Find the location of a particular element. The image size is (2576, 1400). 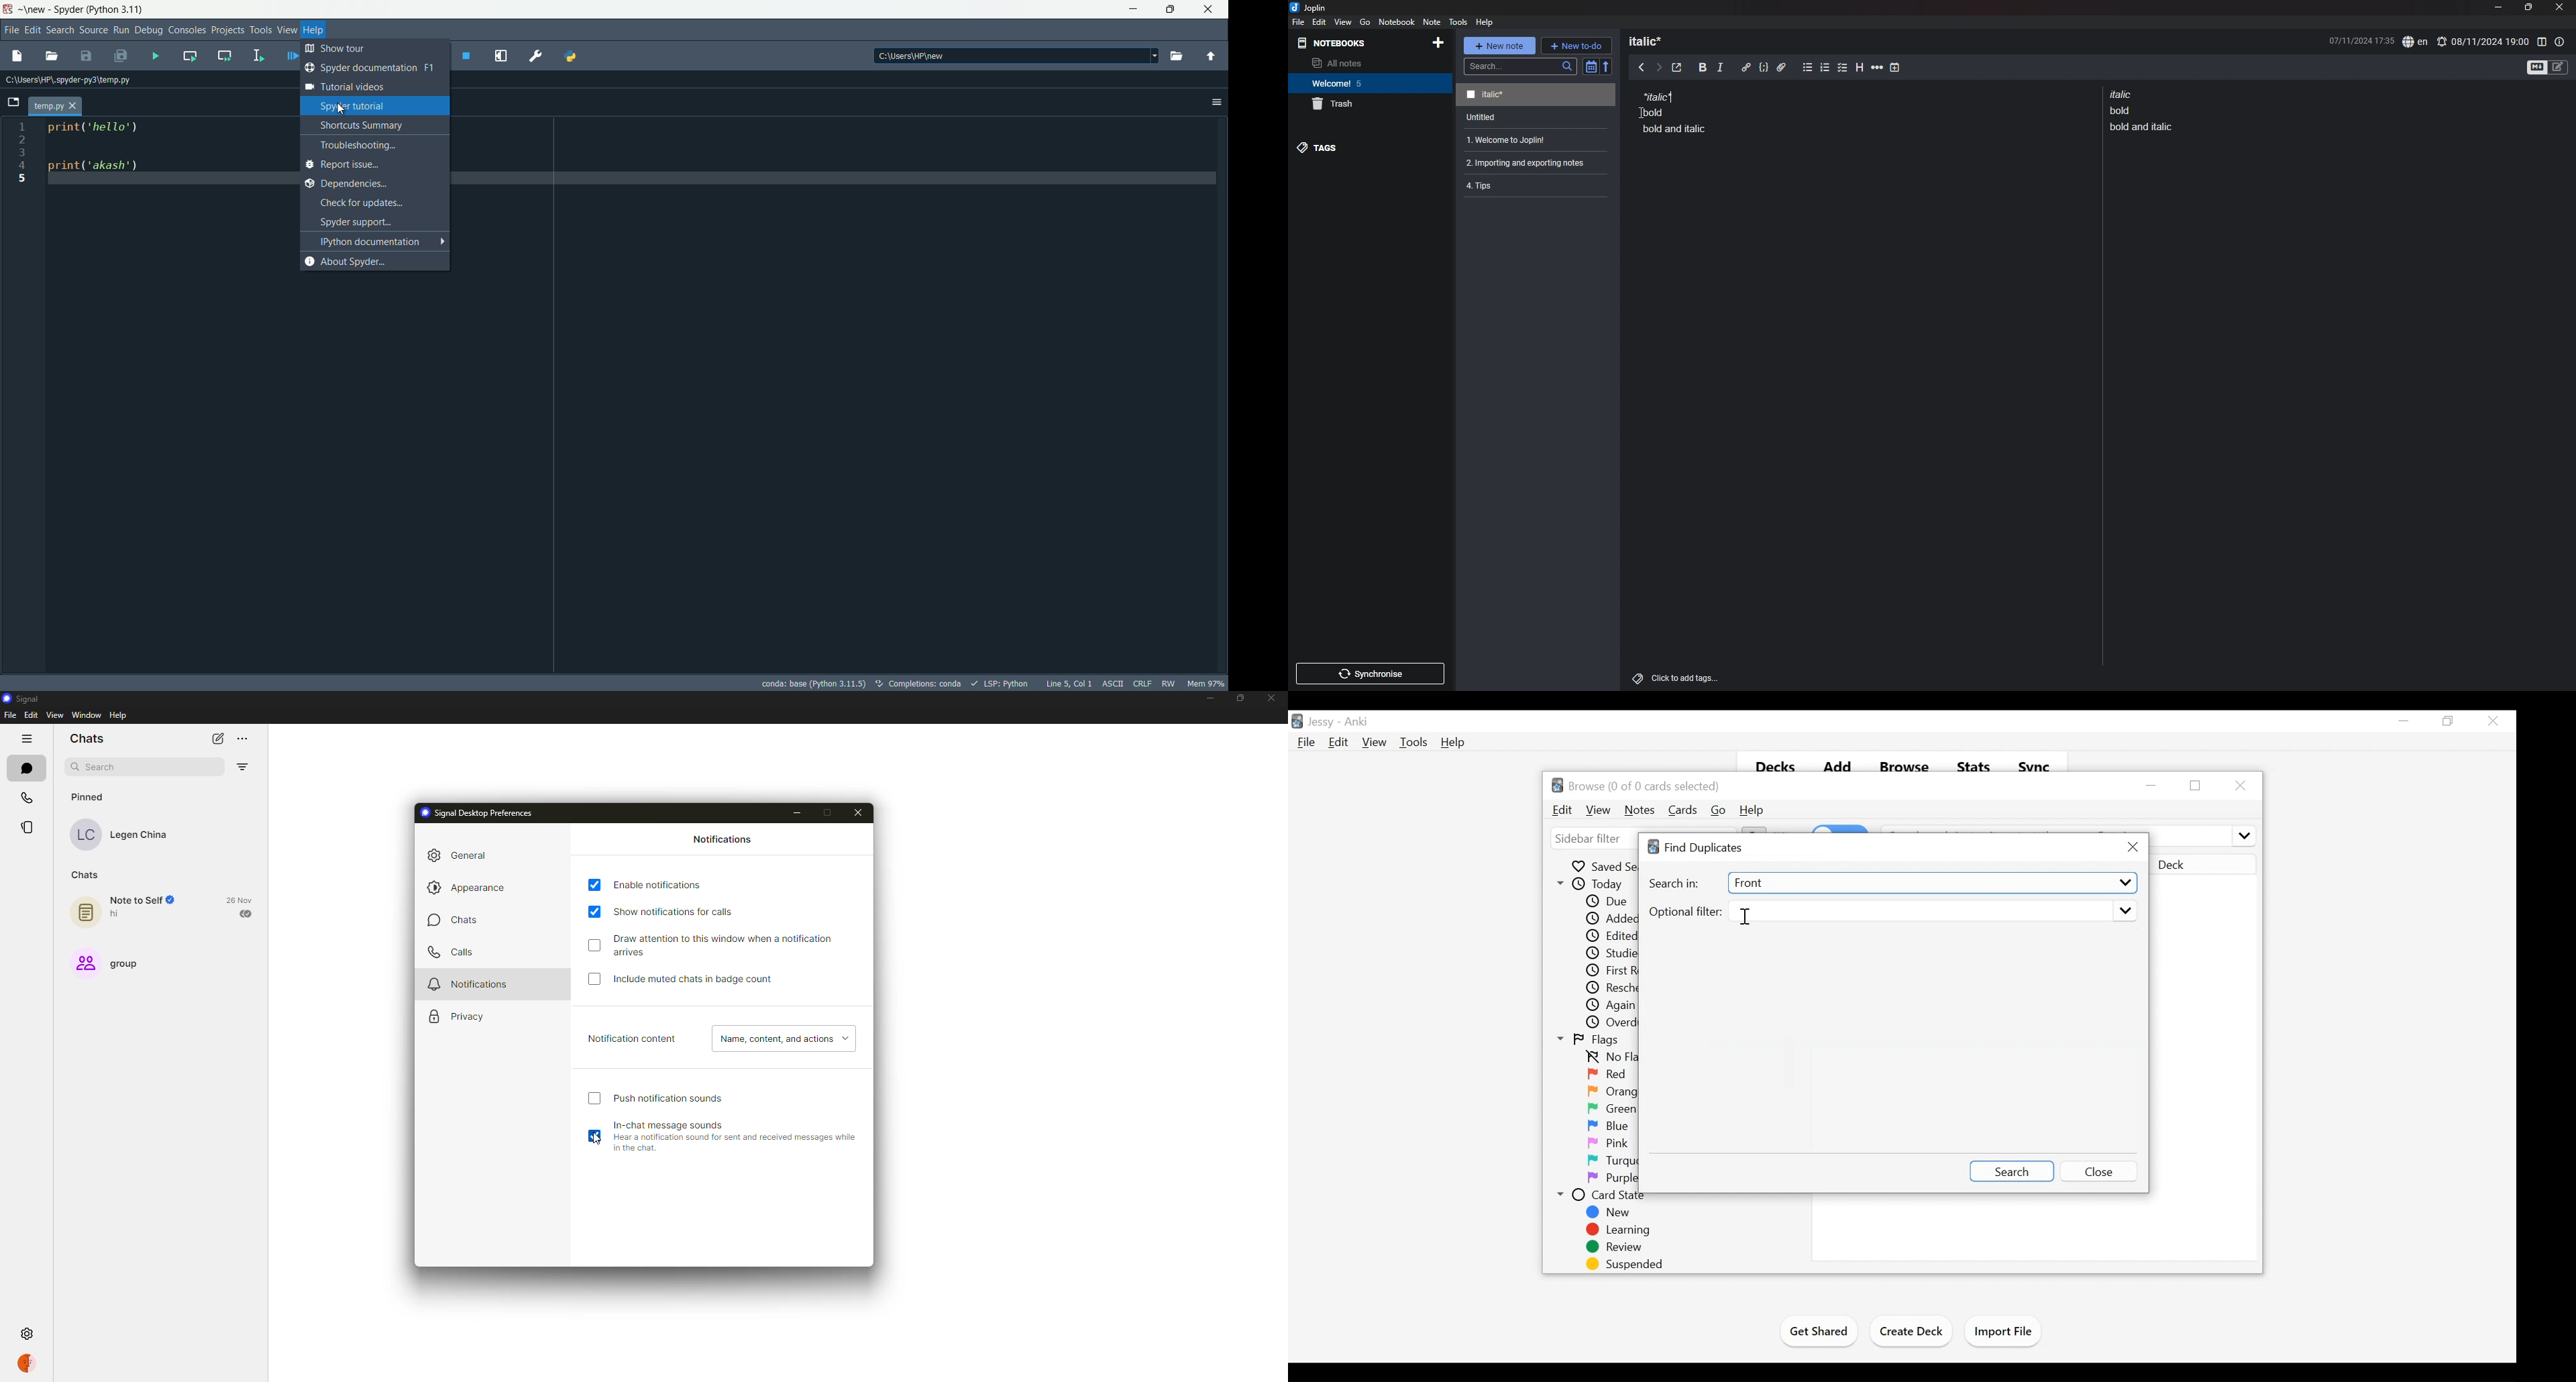

italic is located at coordinates (1720, 70).